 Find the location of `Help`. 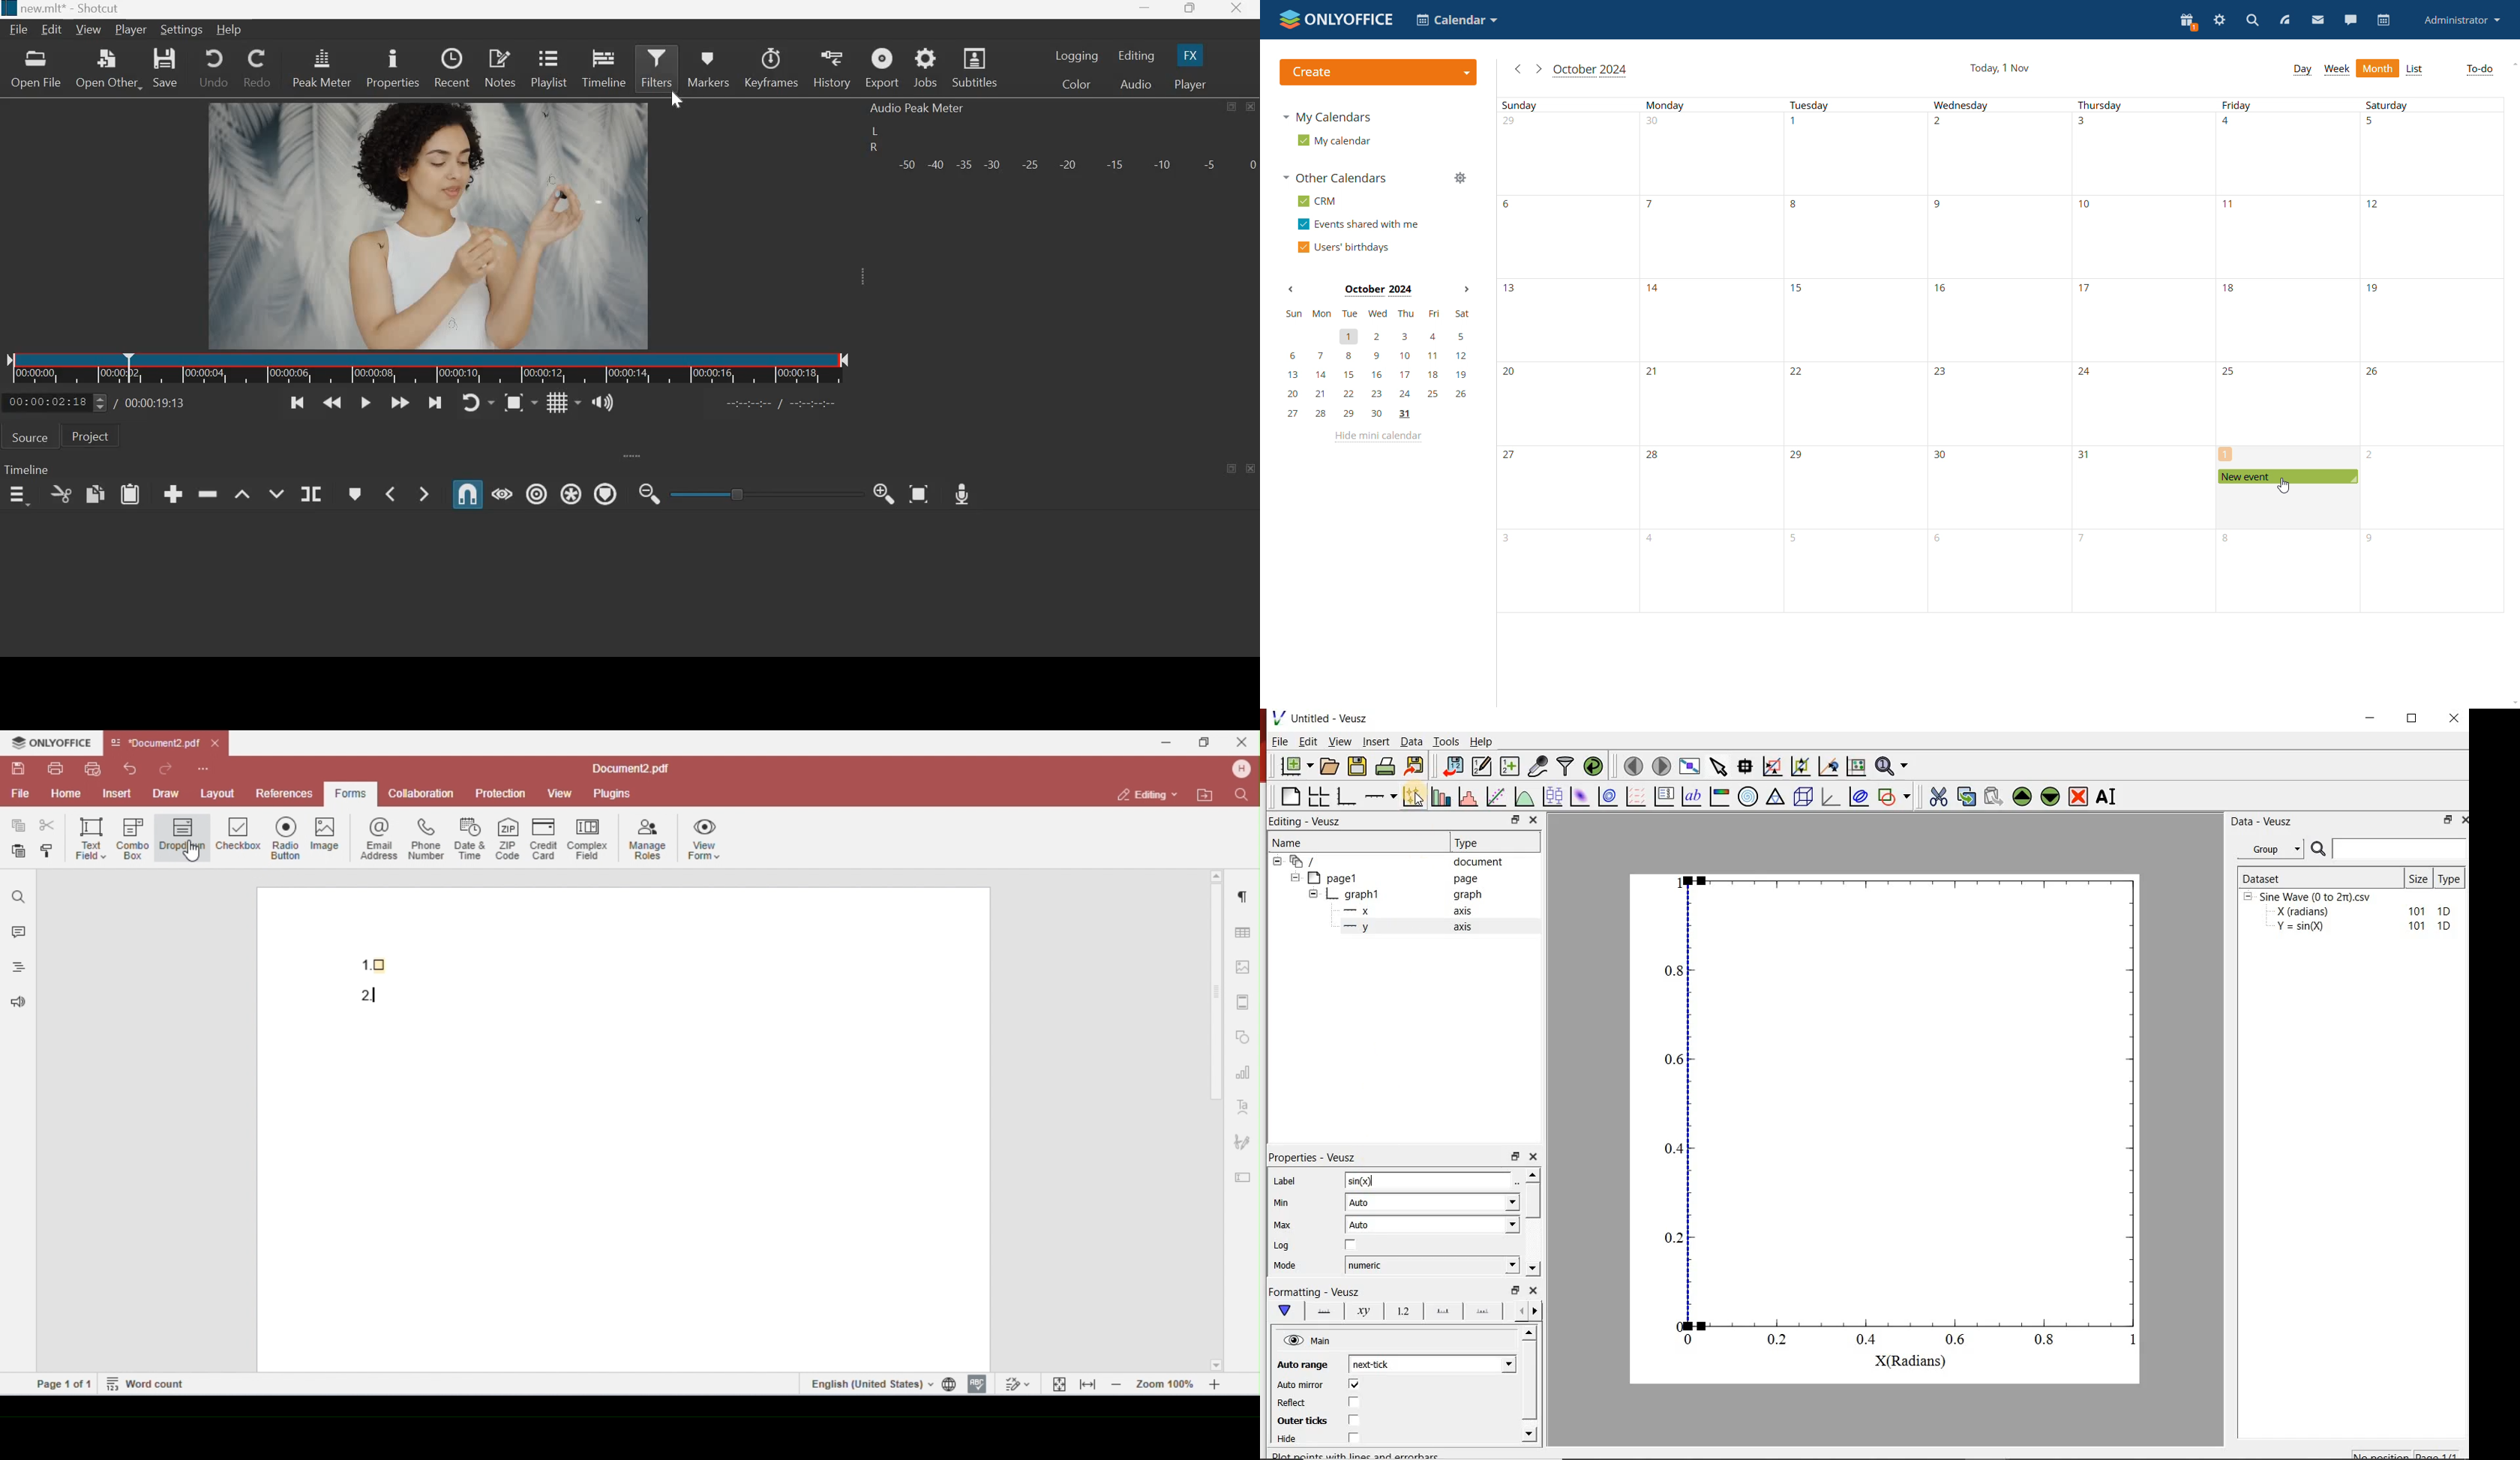

Help is located at coordinates (1481, 742).